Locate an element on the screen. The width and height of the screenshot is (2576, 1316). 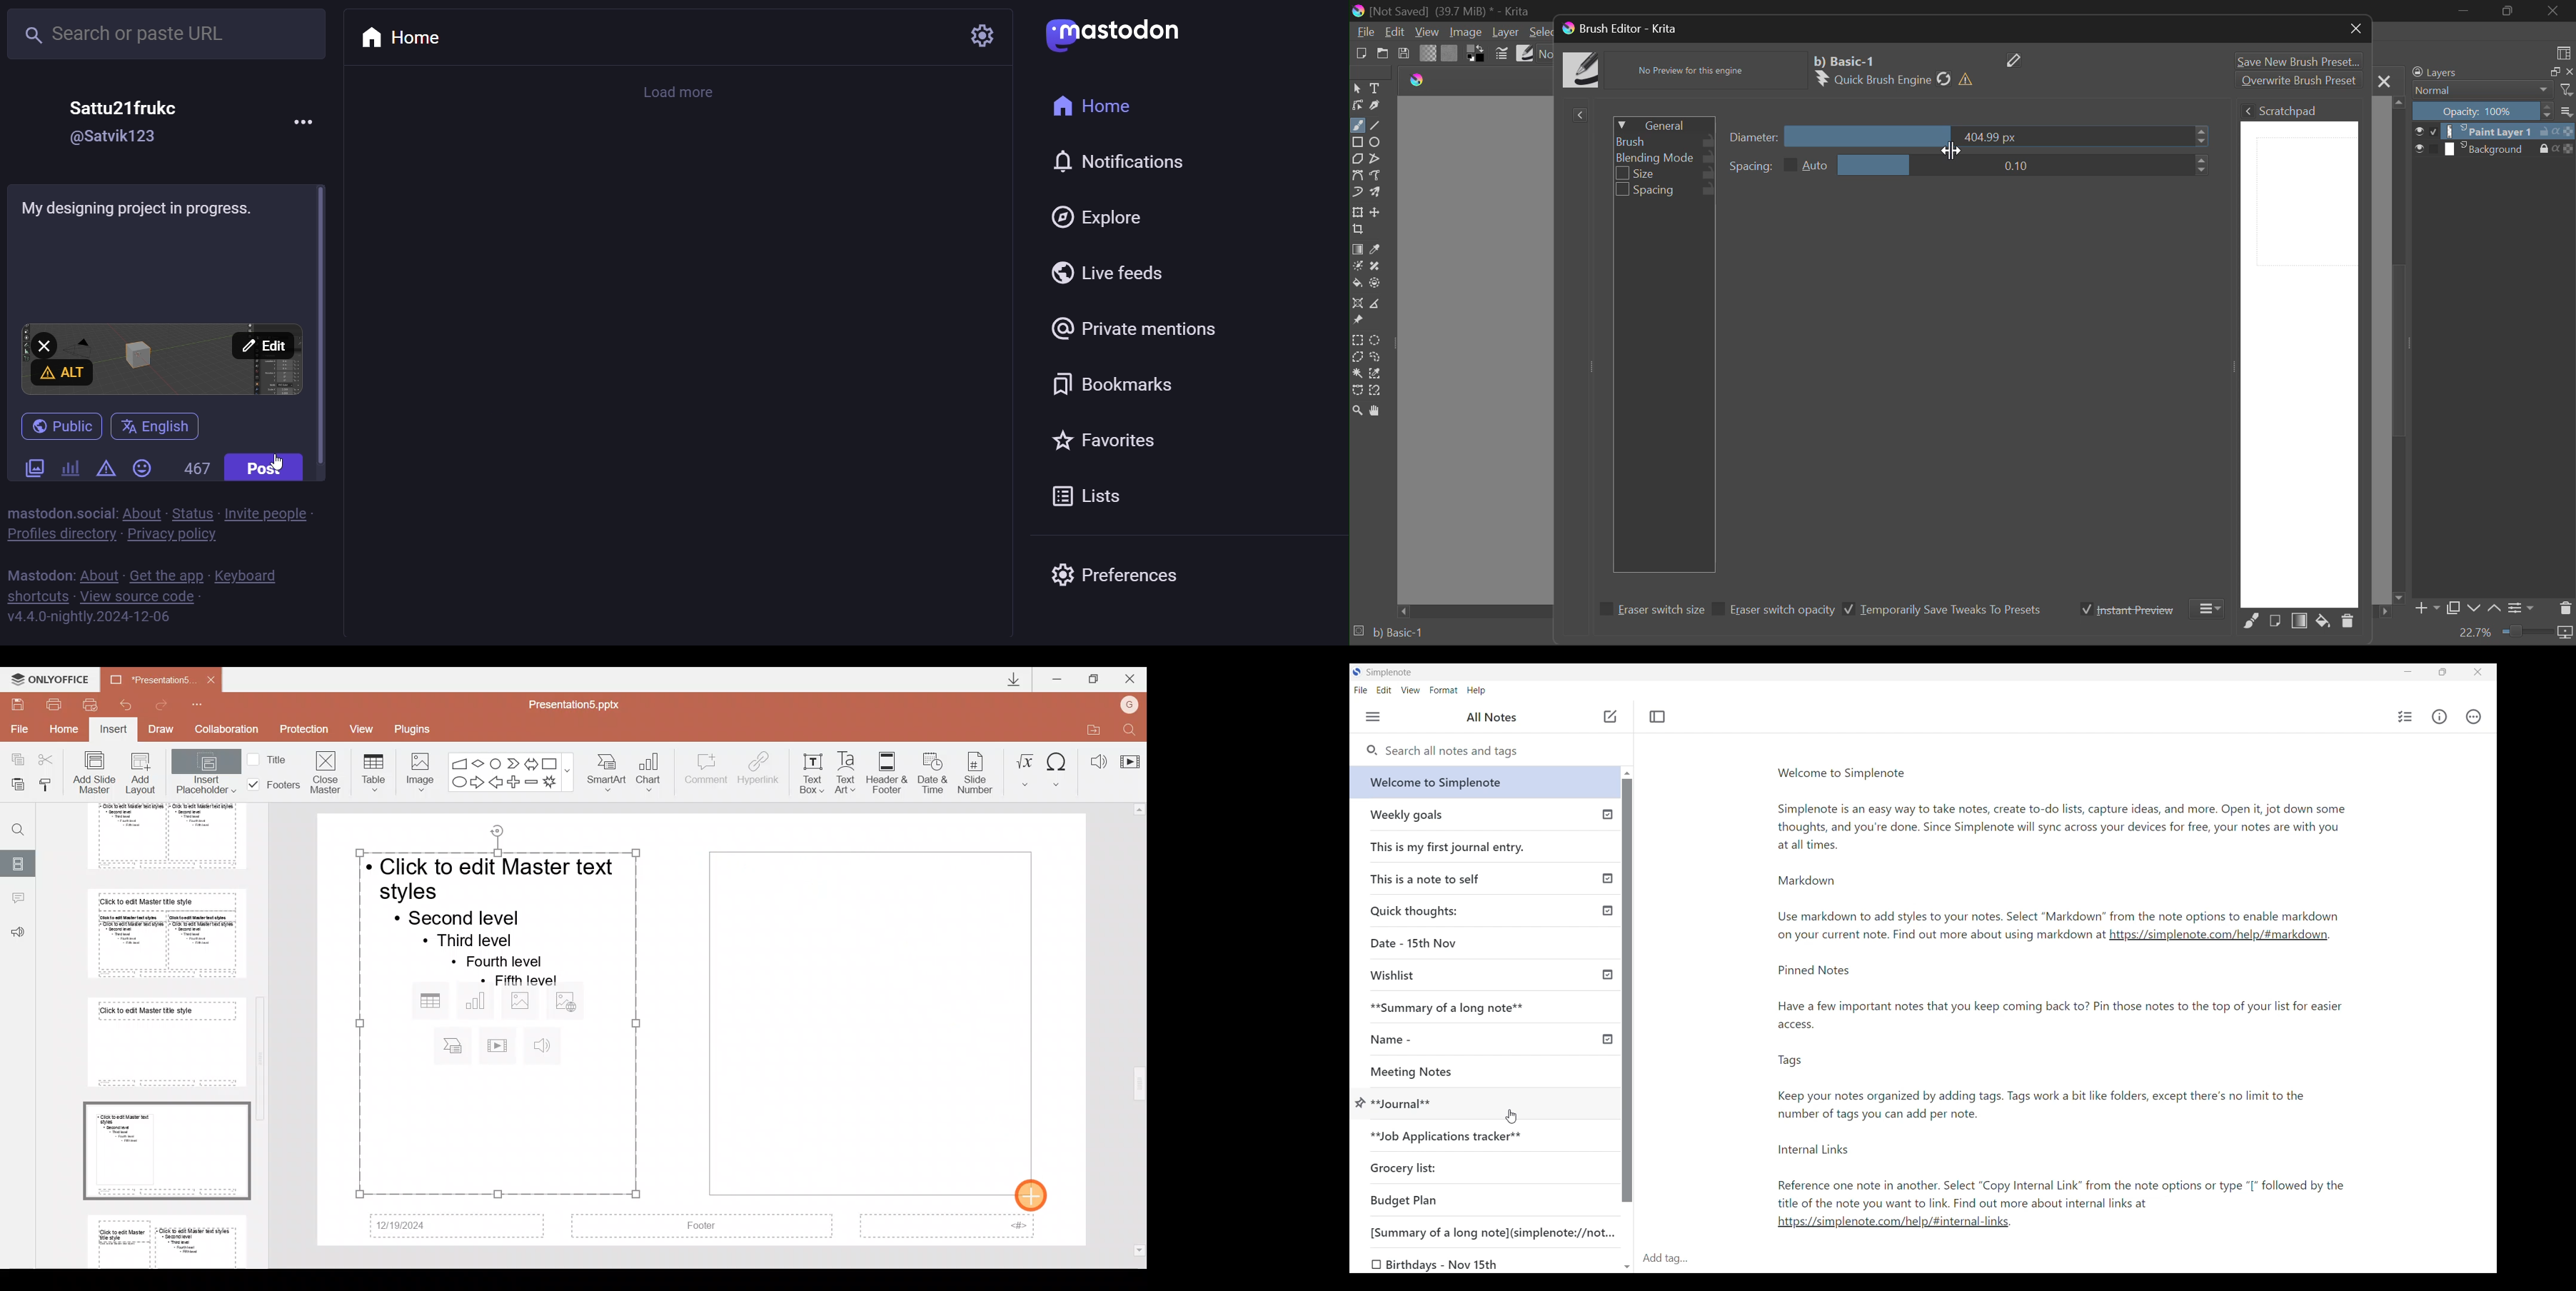
This is my first journal entry. is located at coordinates (1449, 846).